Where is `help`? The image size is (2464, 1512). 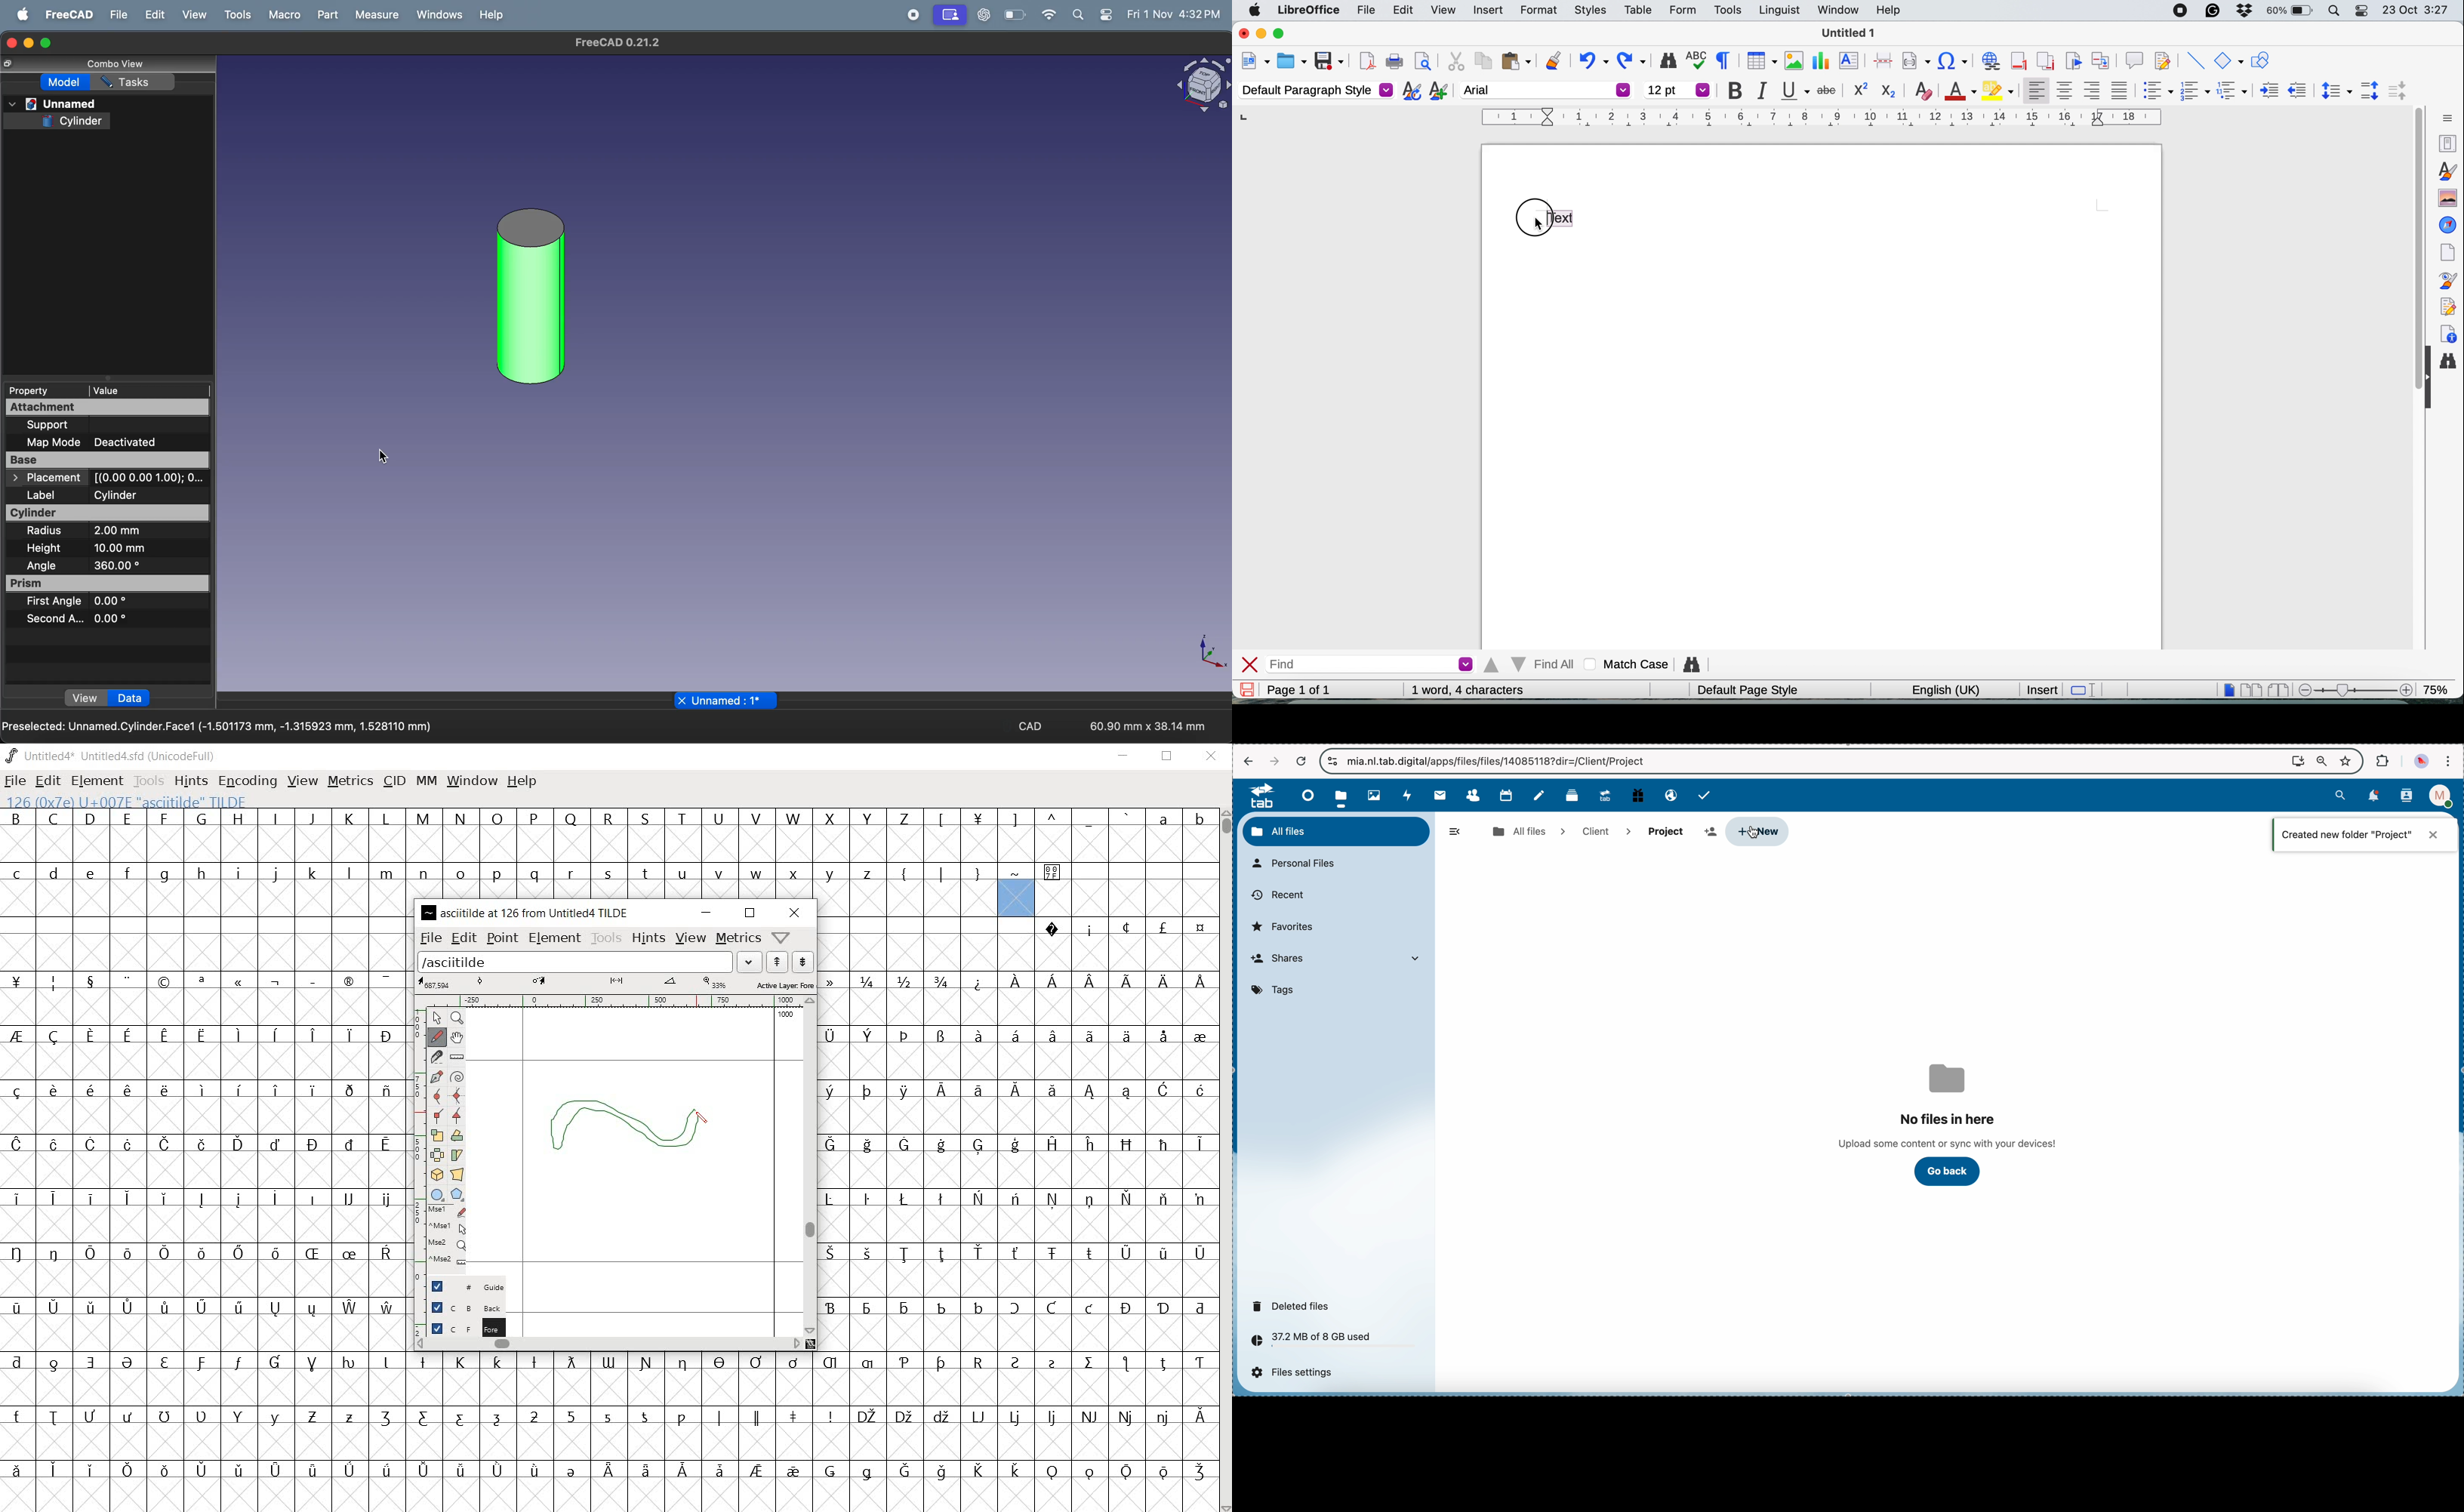
help is located at coordinates (489, 18).